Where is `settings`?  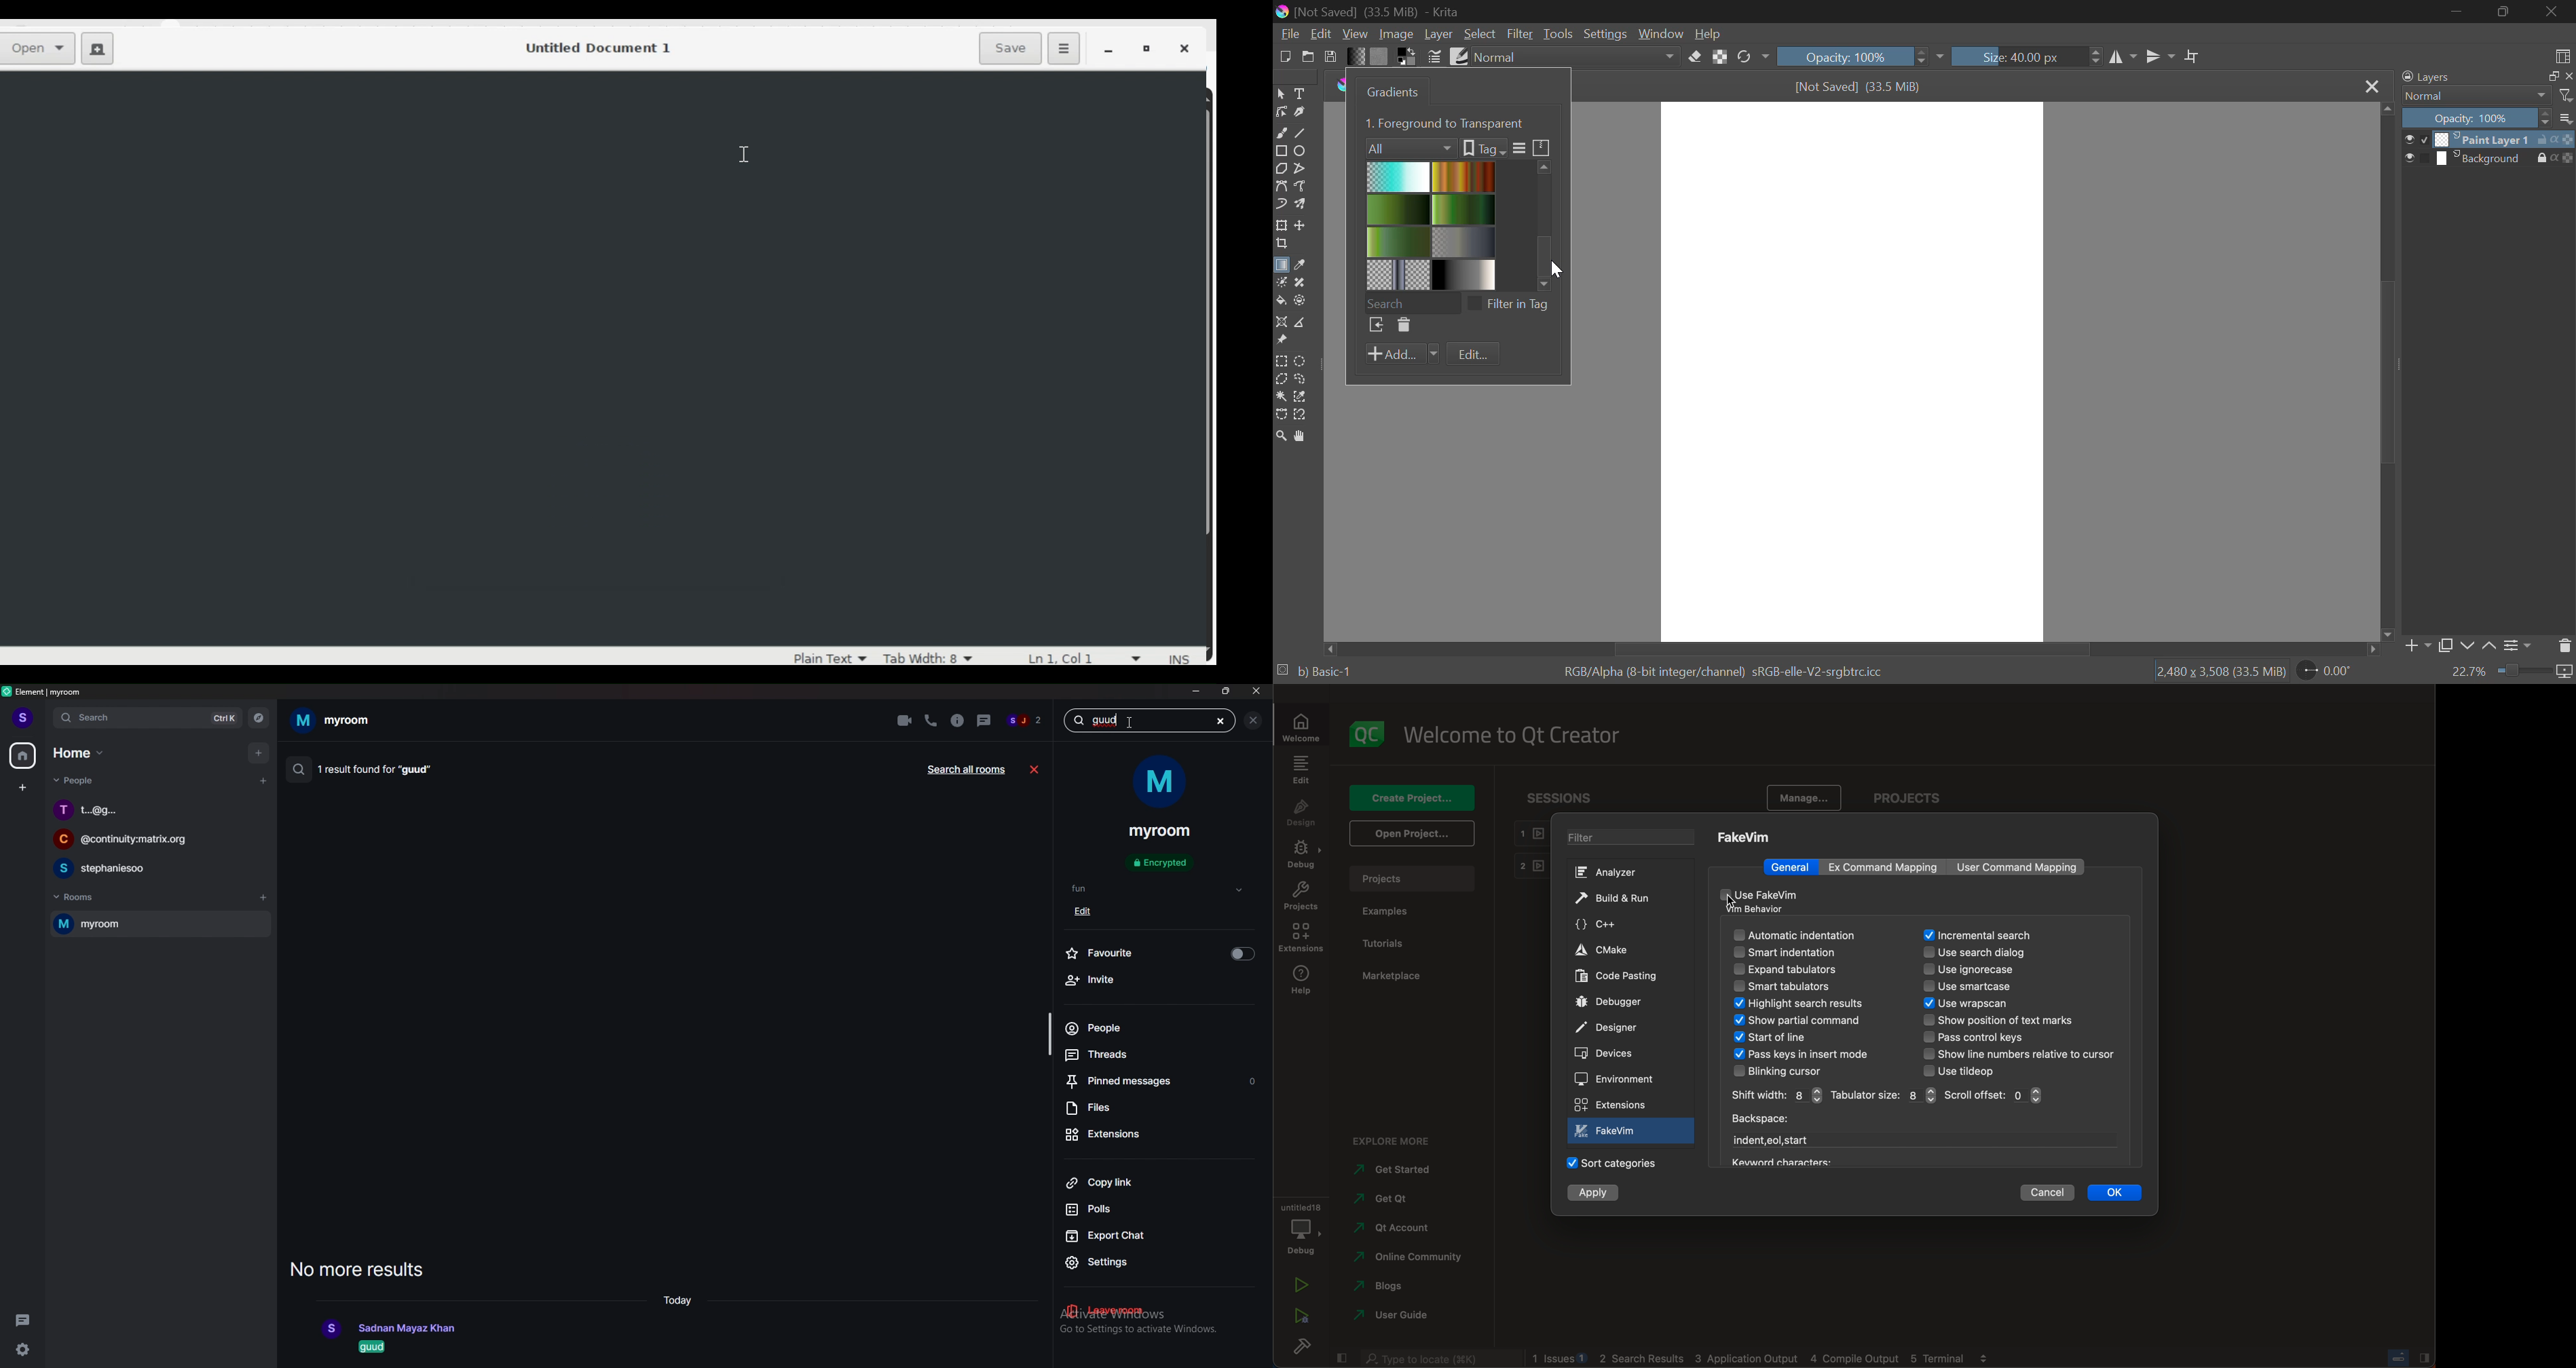
settings is located at coordinates (1139, 1265).